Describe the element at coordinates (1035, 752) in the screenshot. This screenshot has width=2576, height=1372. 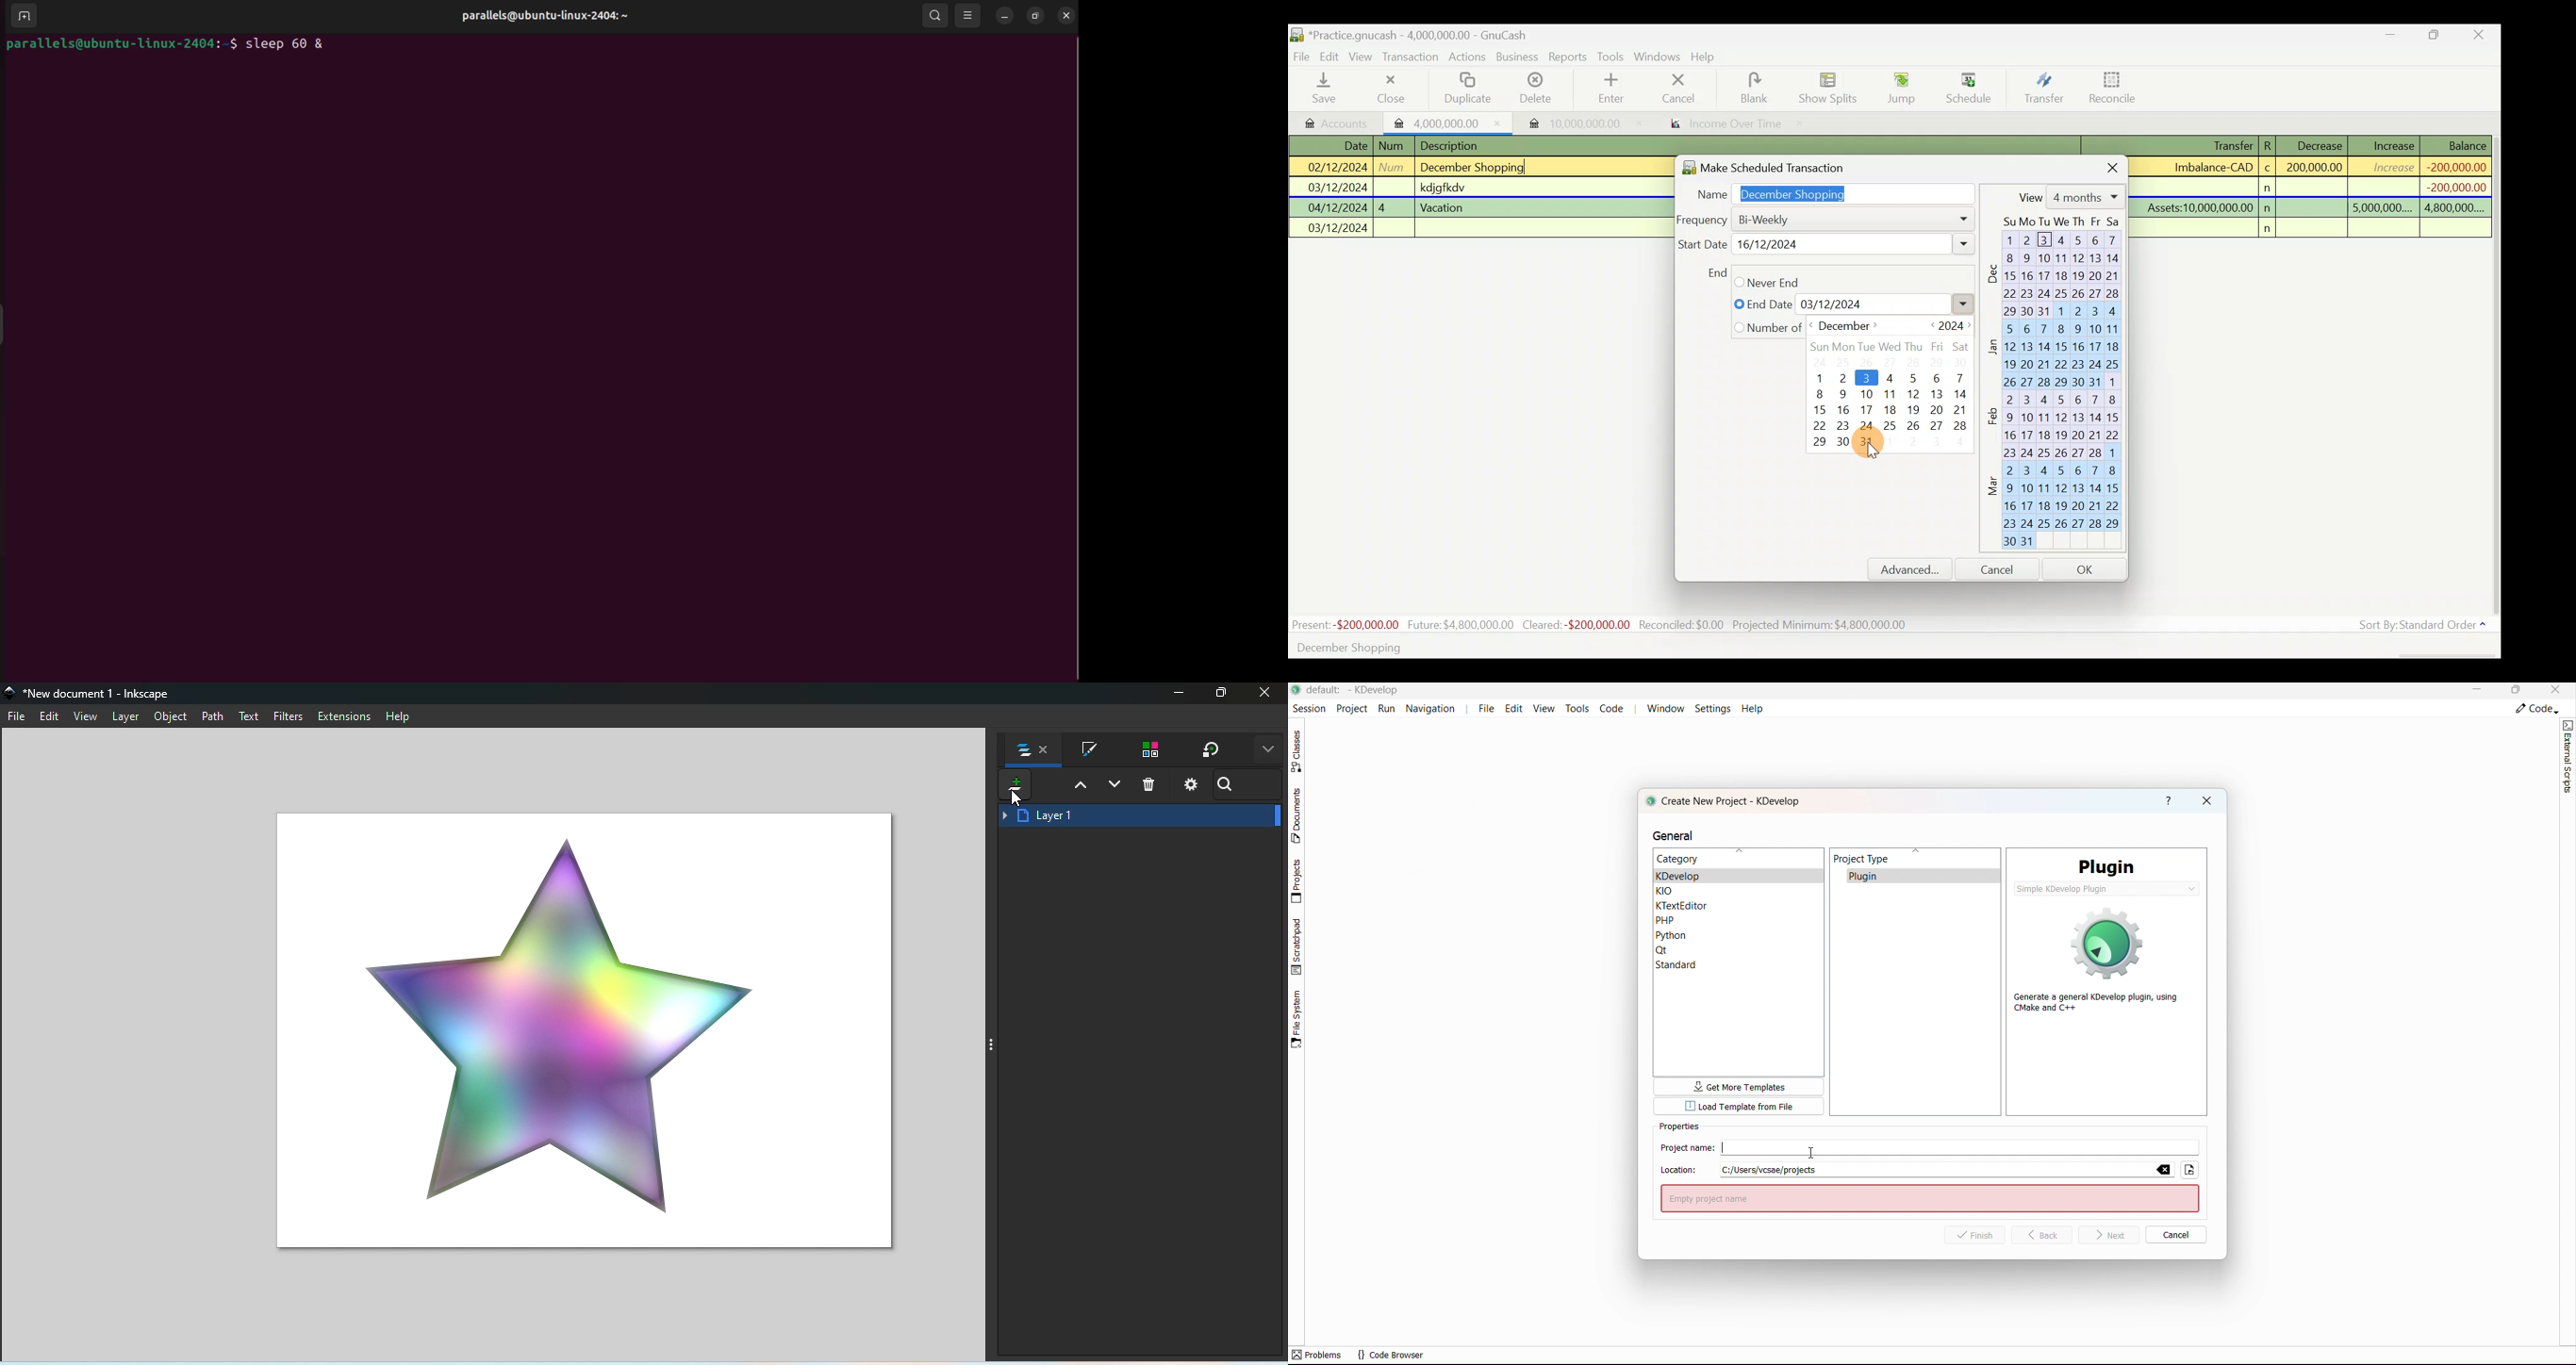
I see `Objects ad layers` at that location.